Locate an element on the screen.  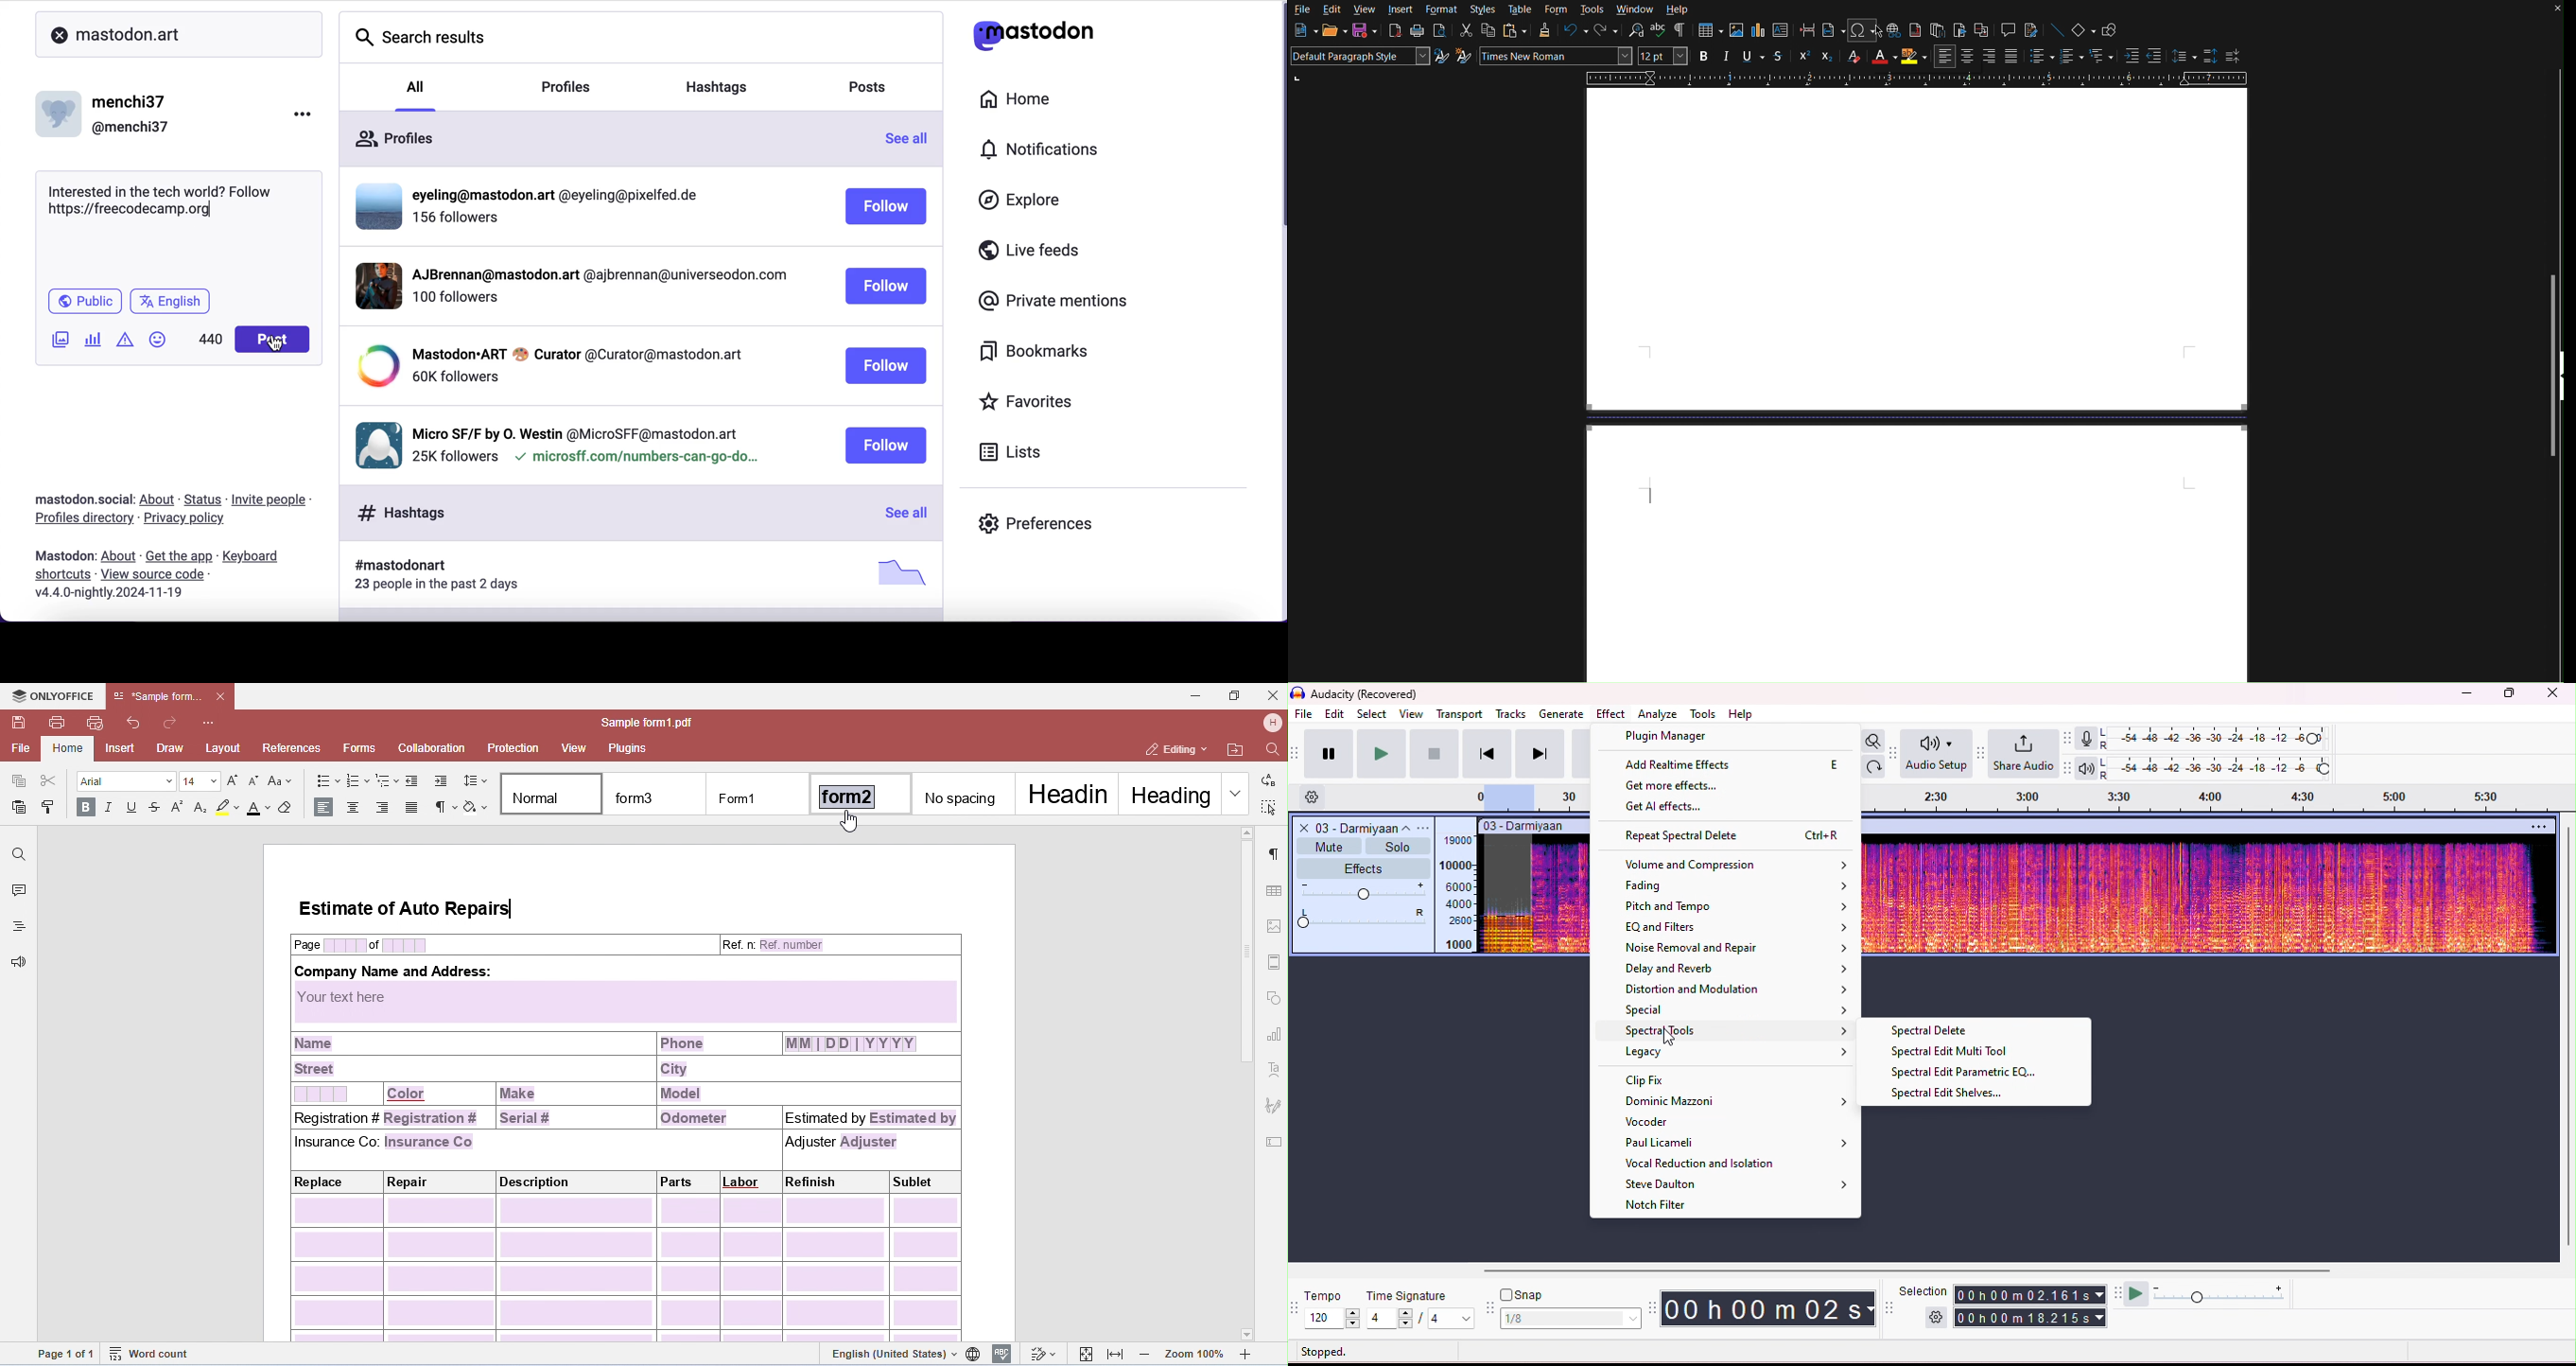
playback meter is located at coordinates (2087, 768).